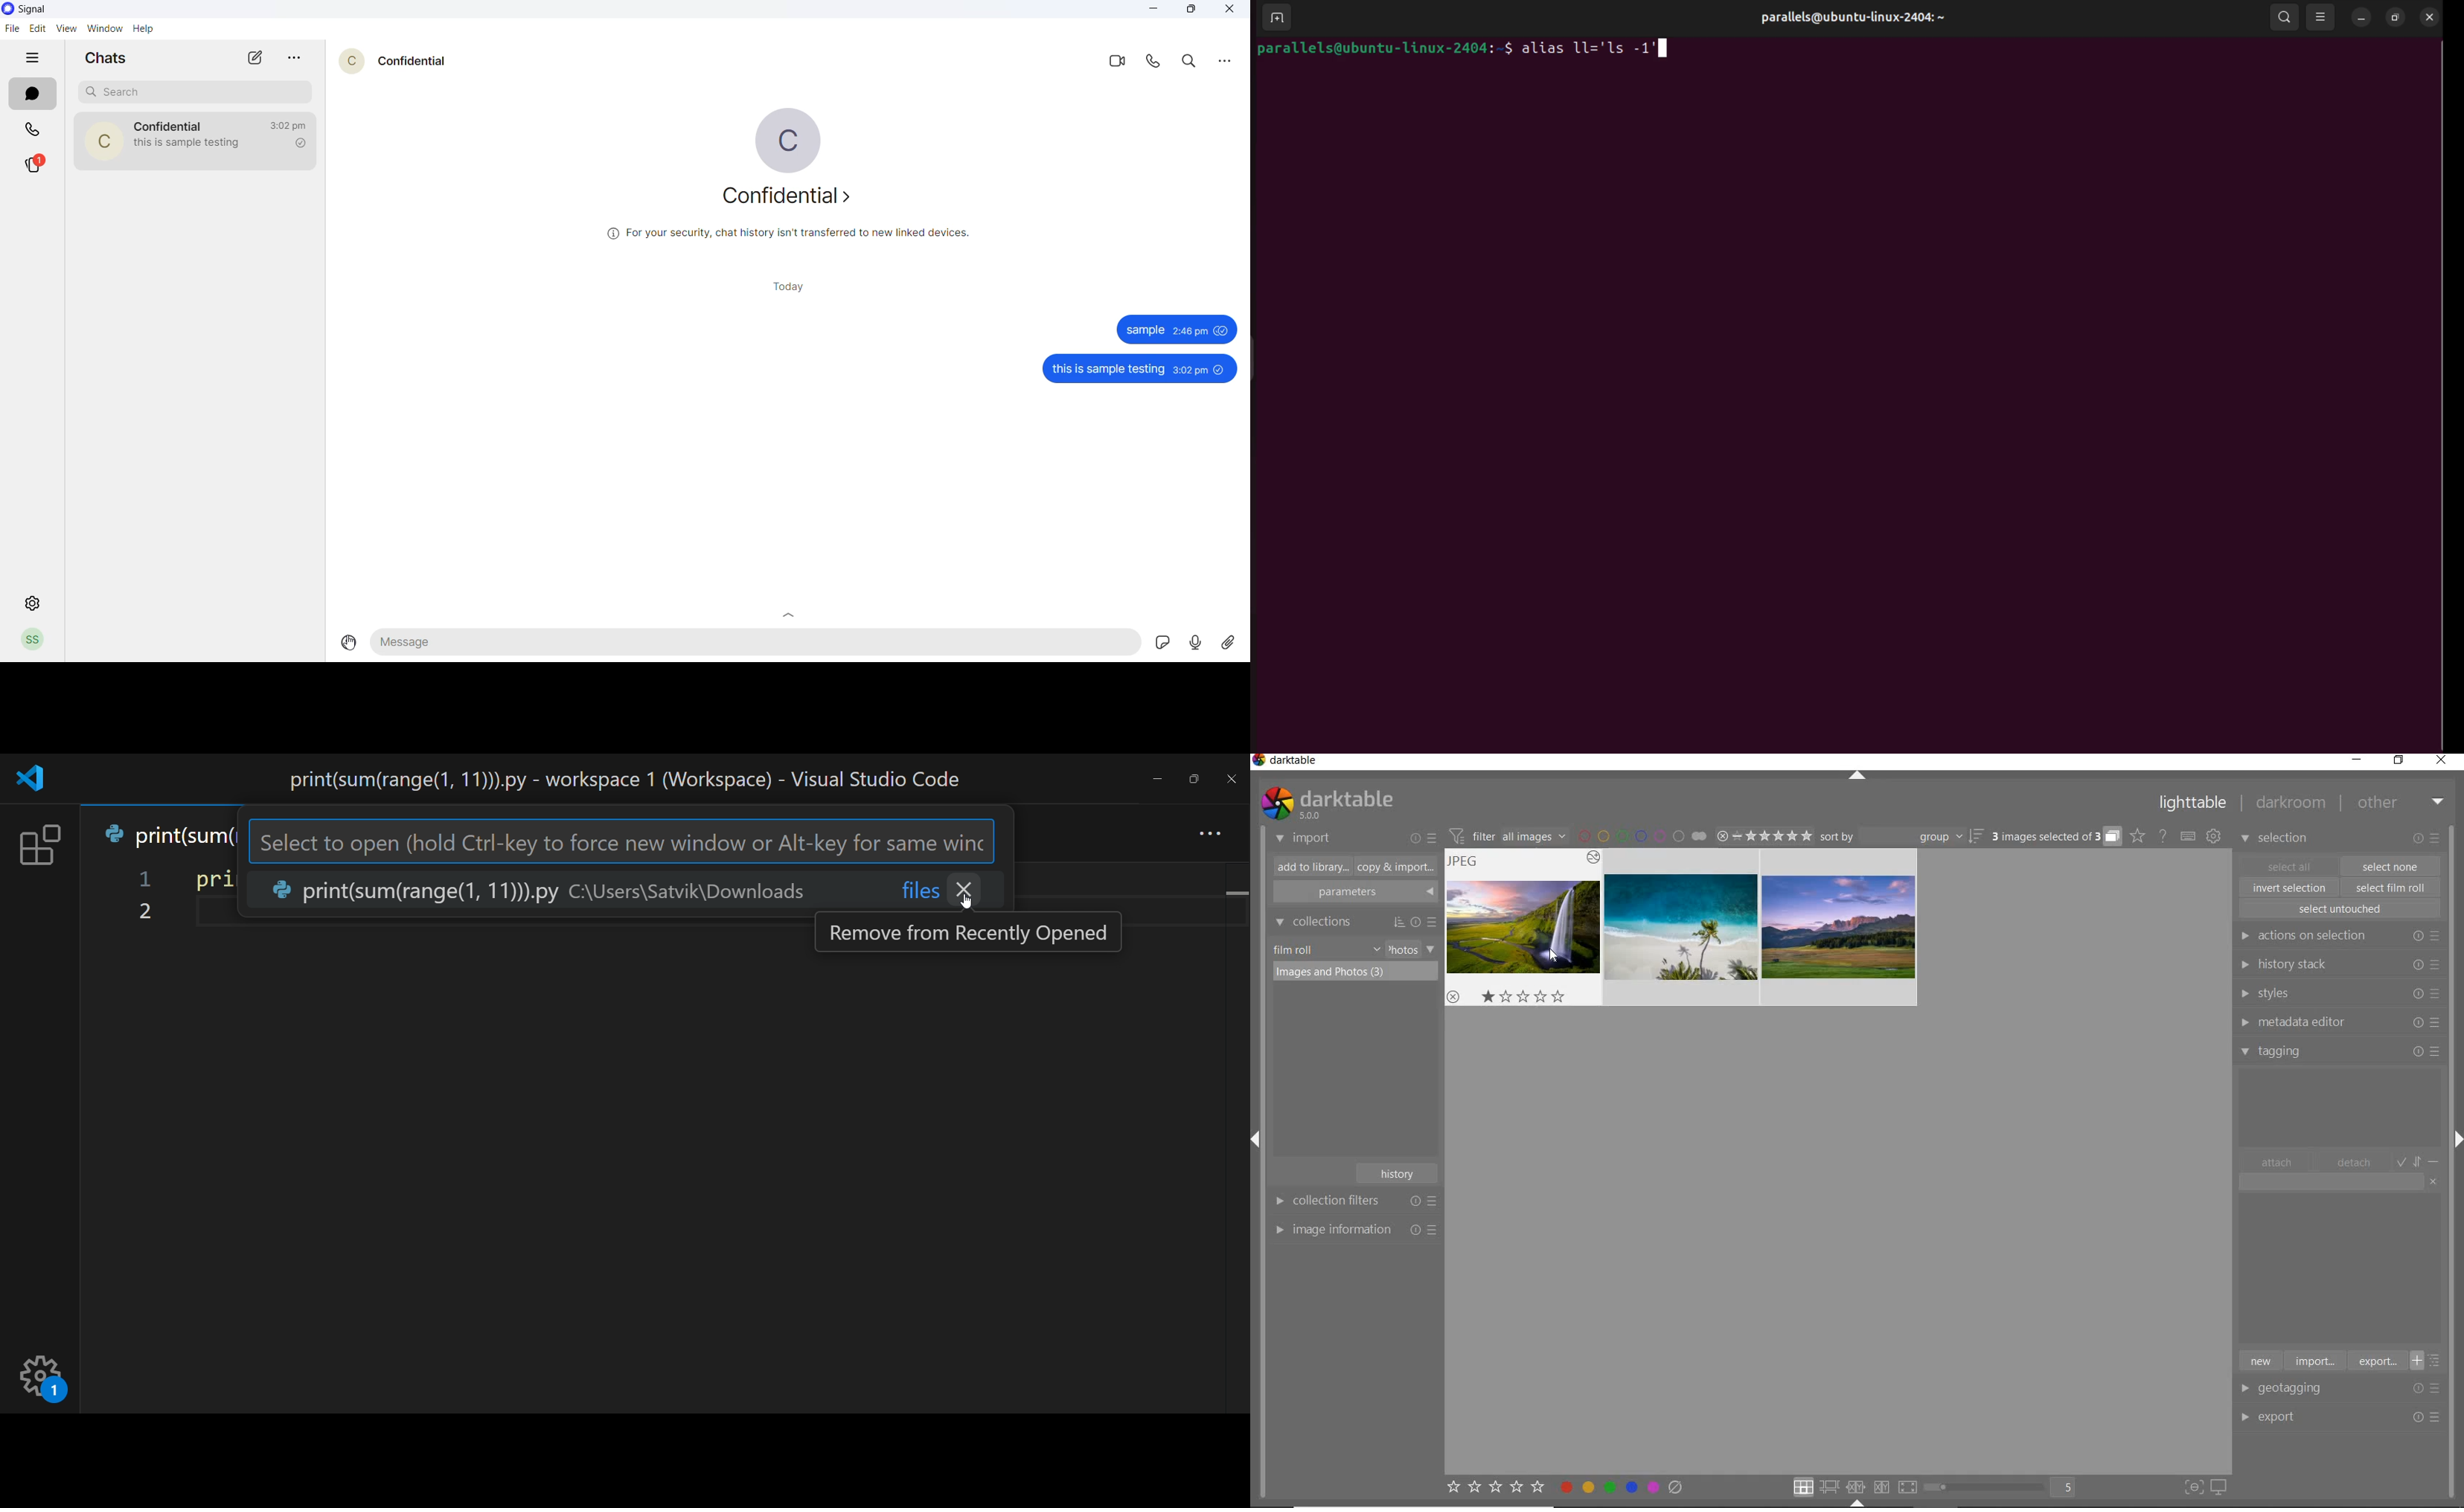  What do you see at coordinates (1154, 63) in the screenshot?
I see `voice call` at bounding box center [1154, 63].